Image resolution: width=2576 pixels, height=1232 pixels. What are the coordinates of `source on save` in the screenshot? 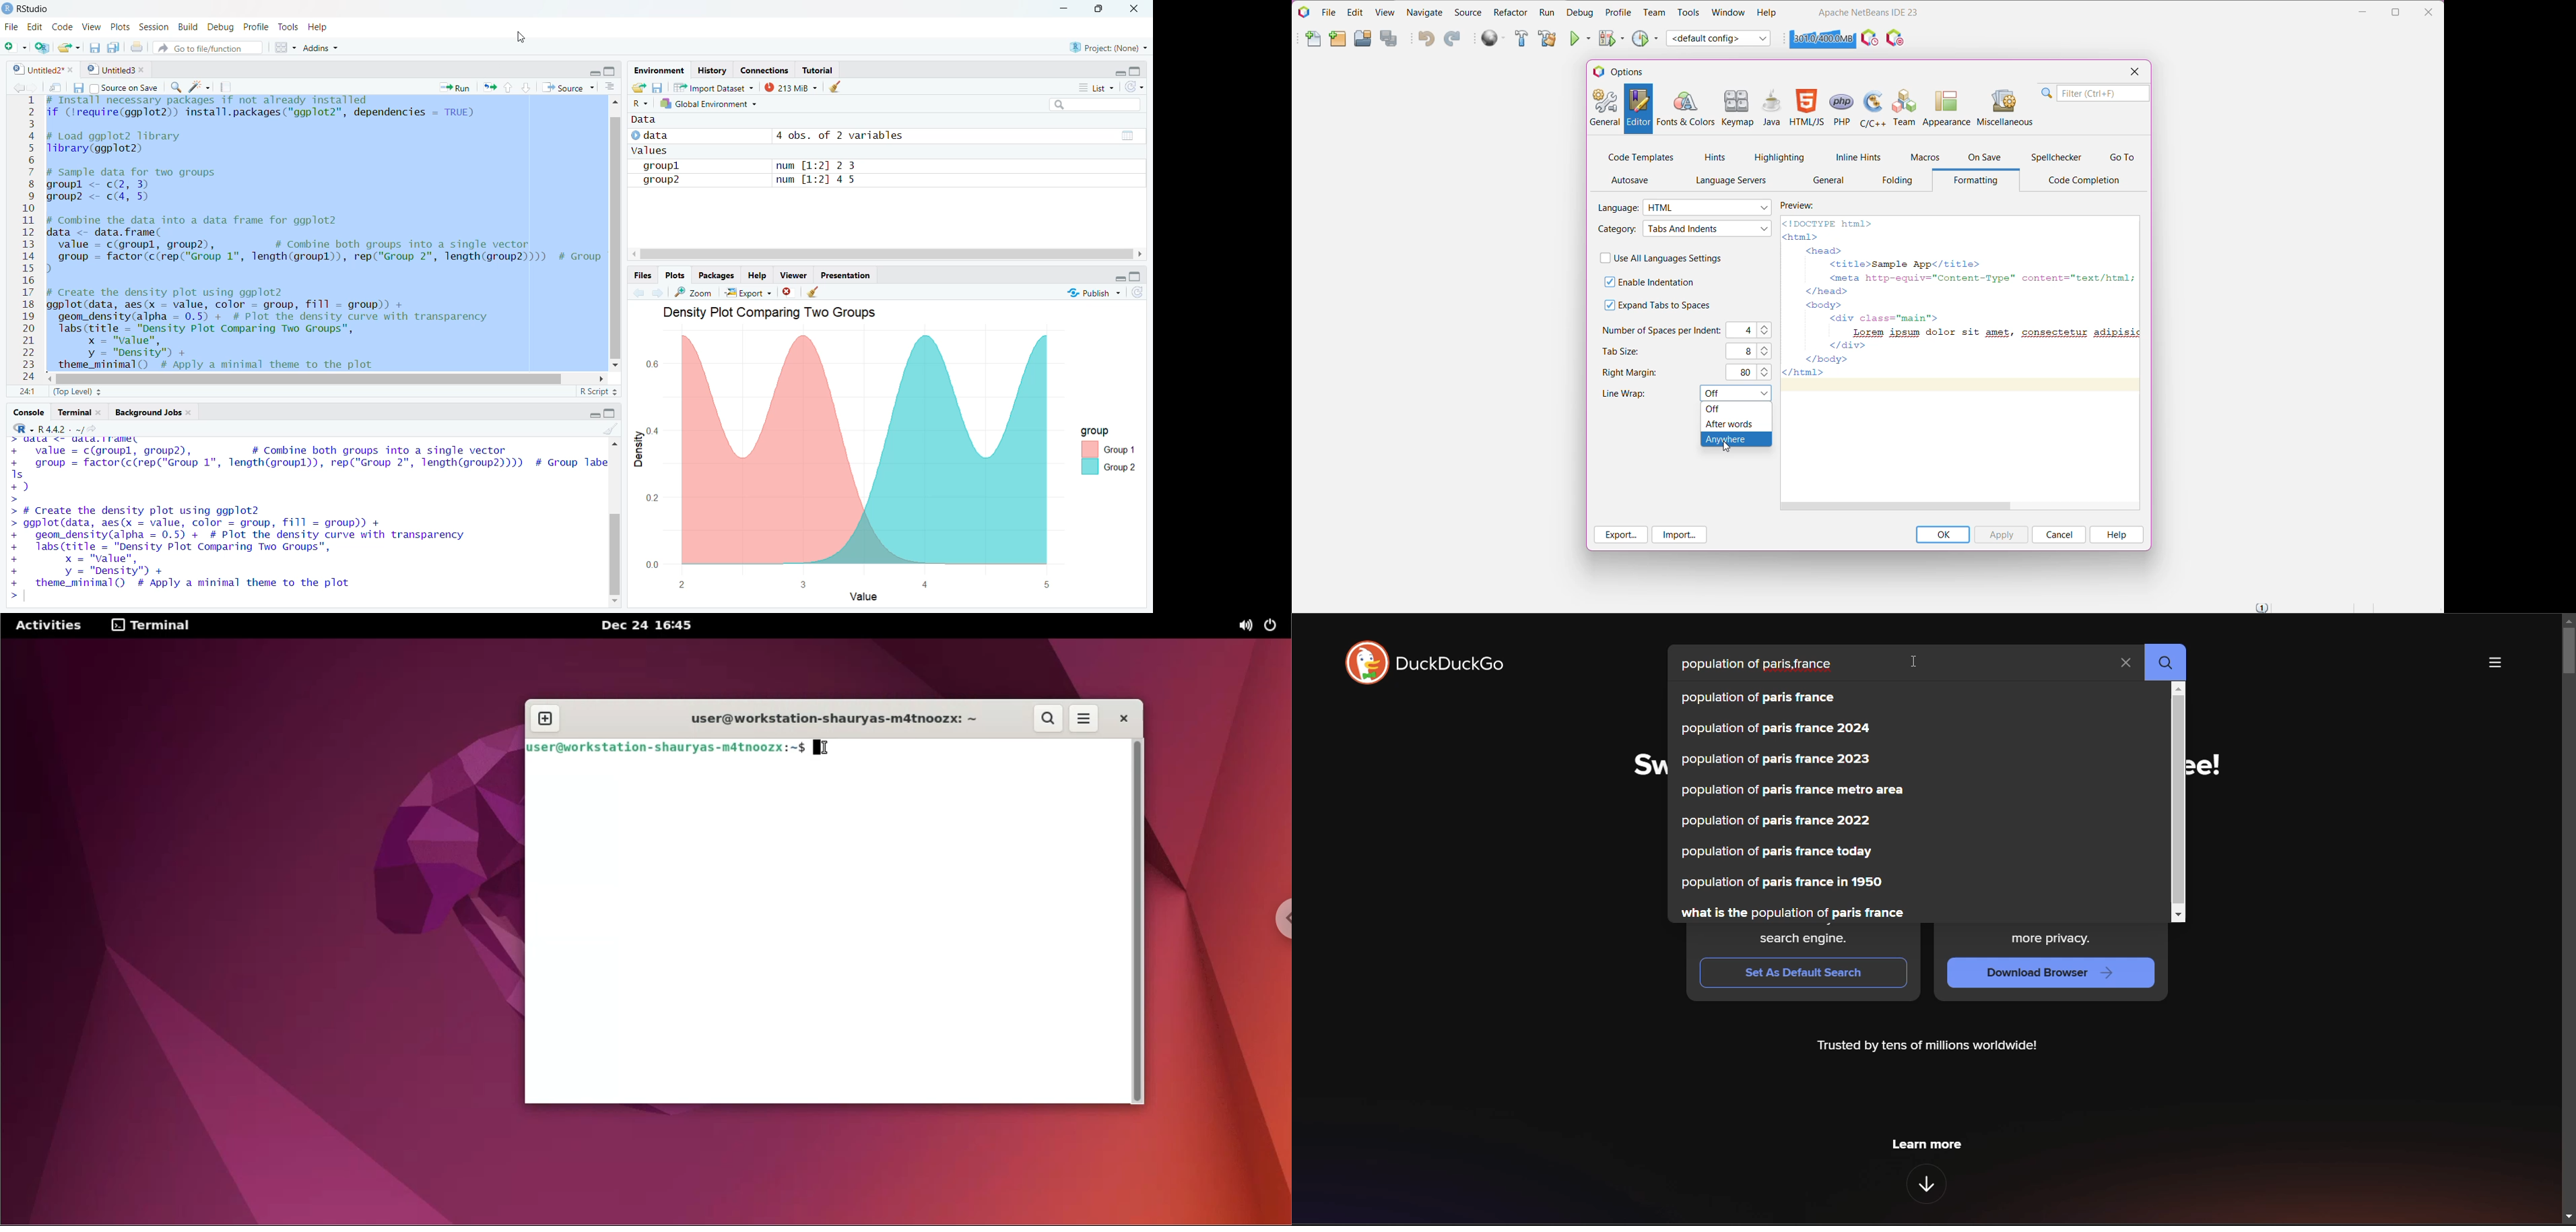 It's located at (125, 88).